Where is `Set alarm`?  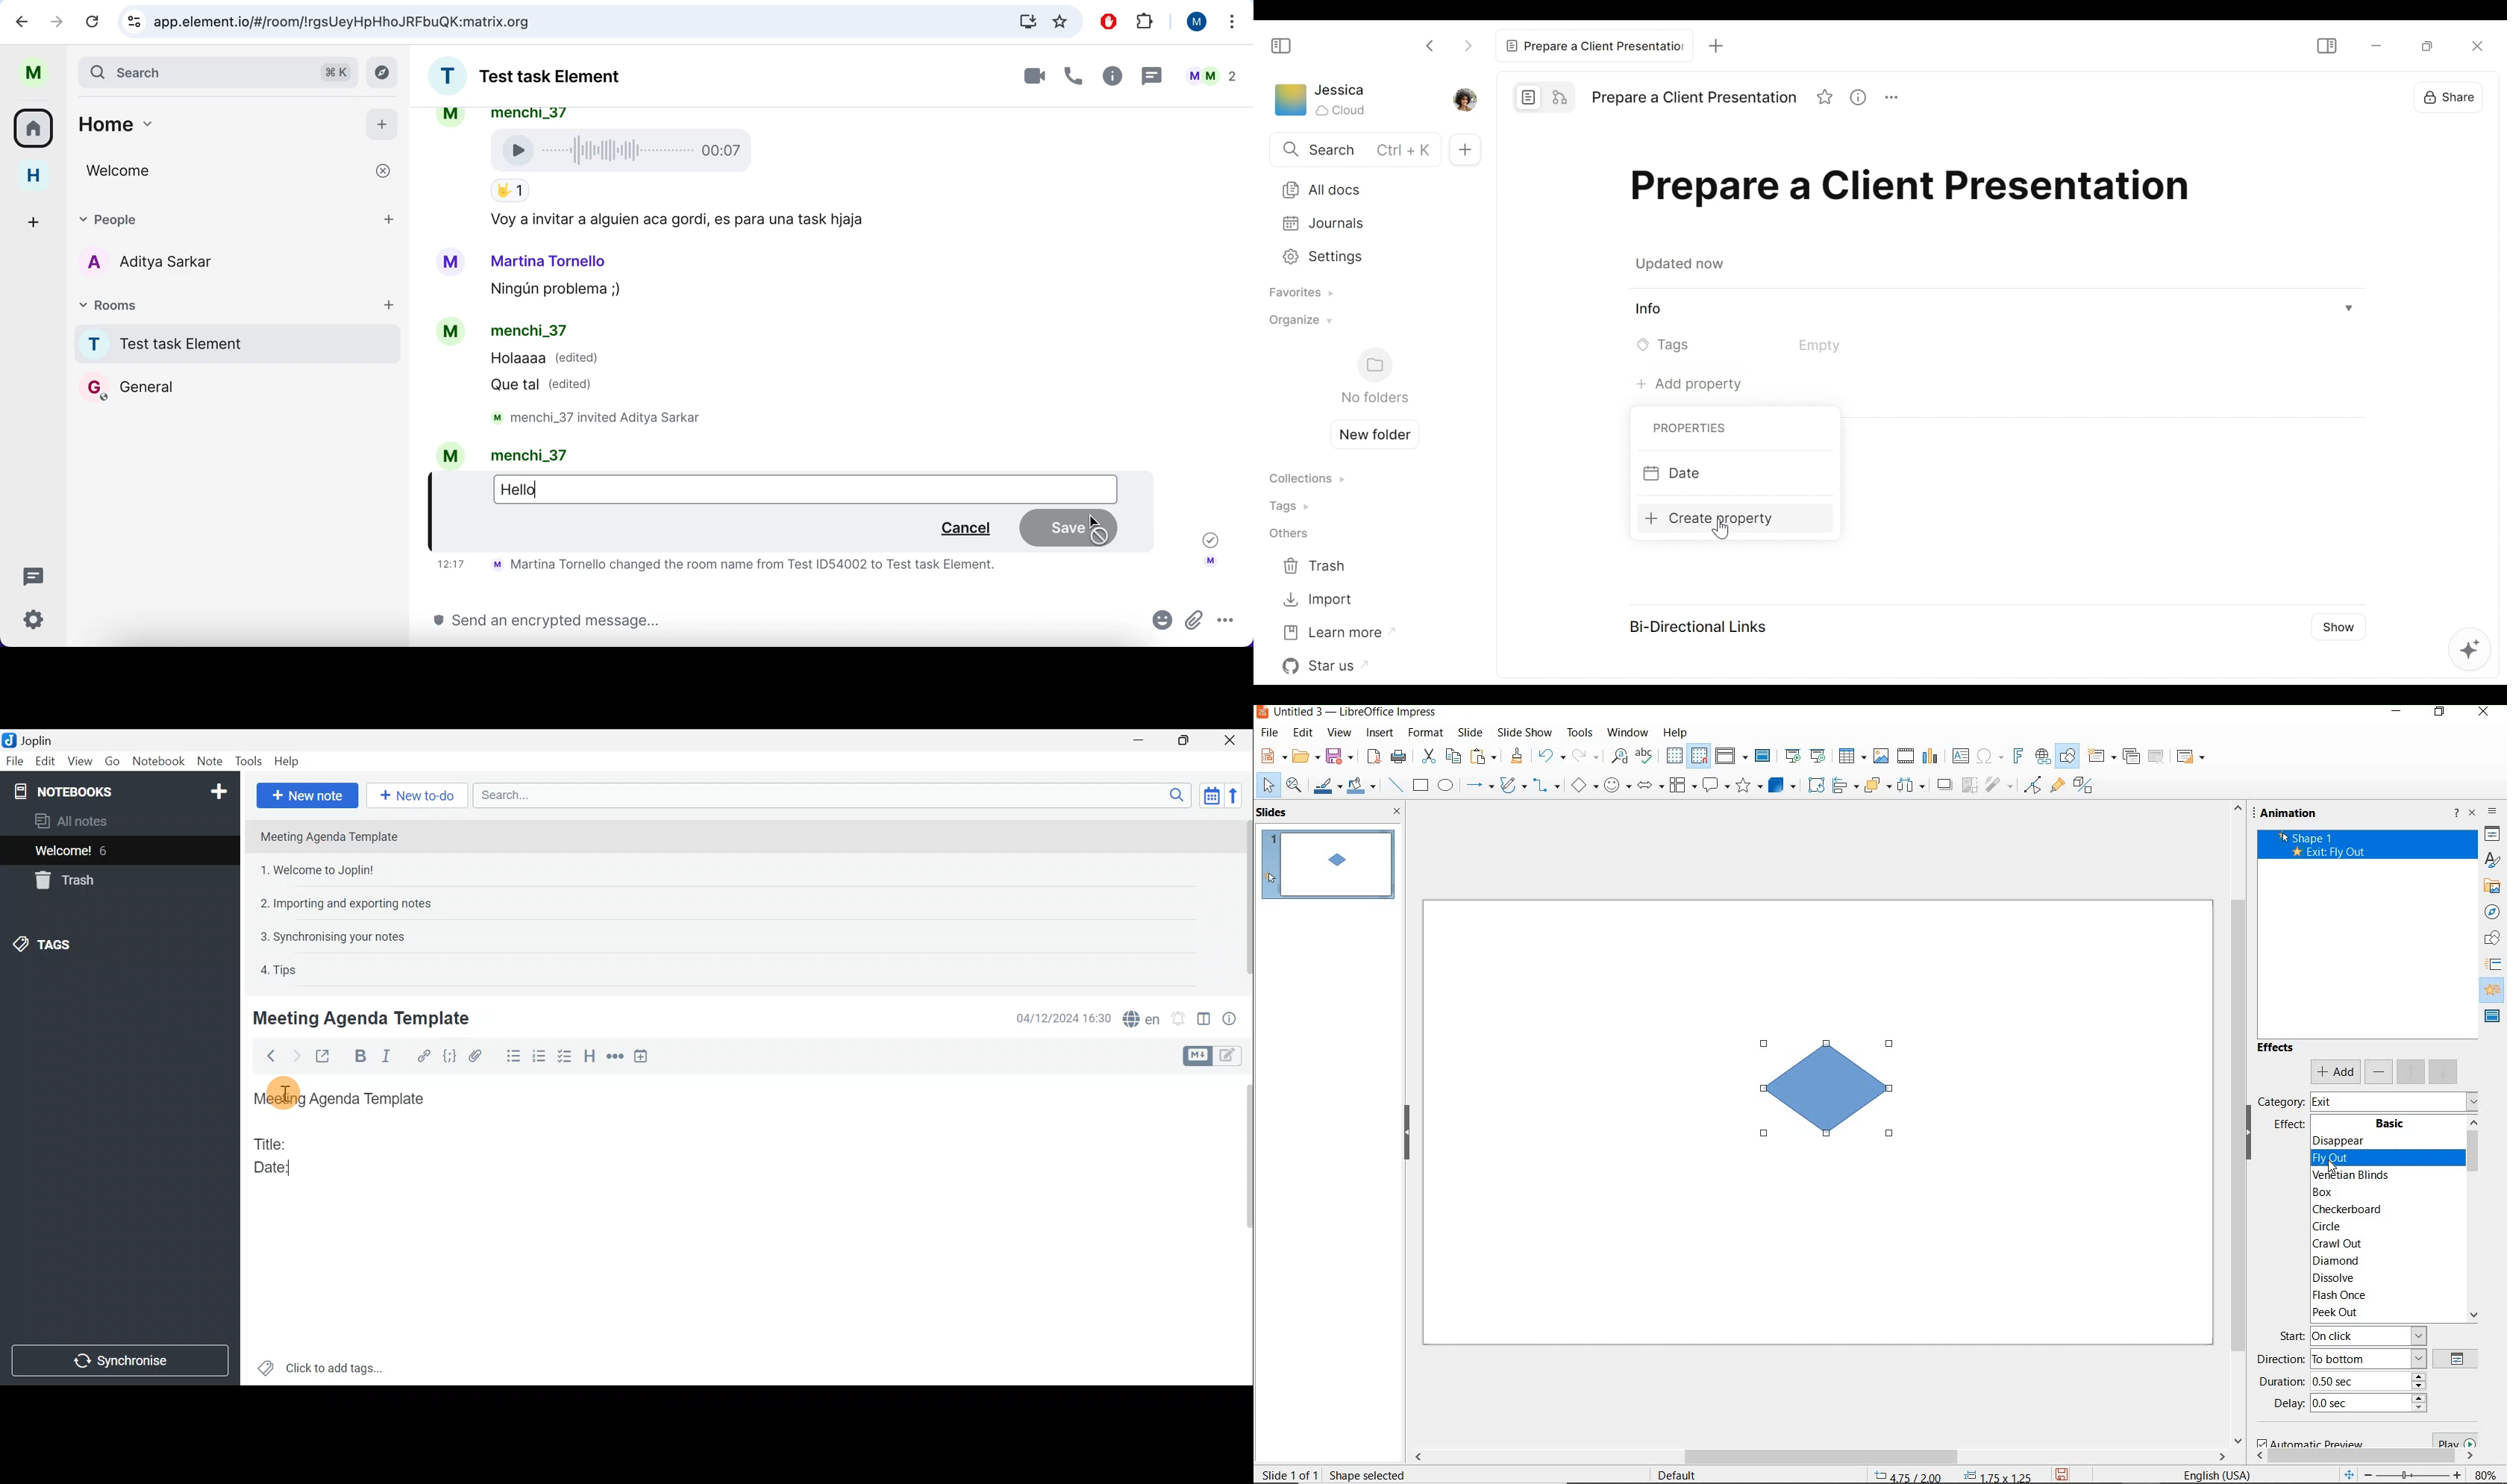 Set alarm is located at coordinates (1180, 1018).